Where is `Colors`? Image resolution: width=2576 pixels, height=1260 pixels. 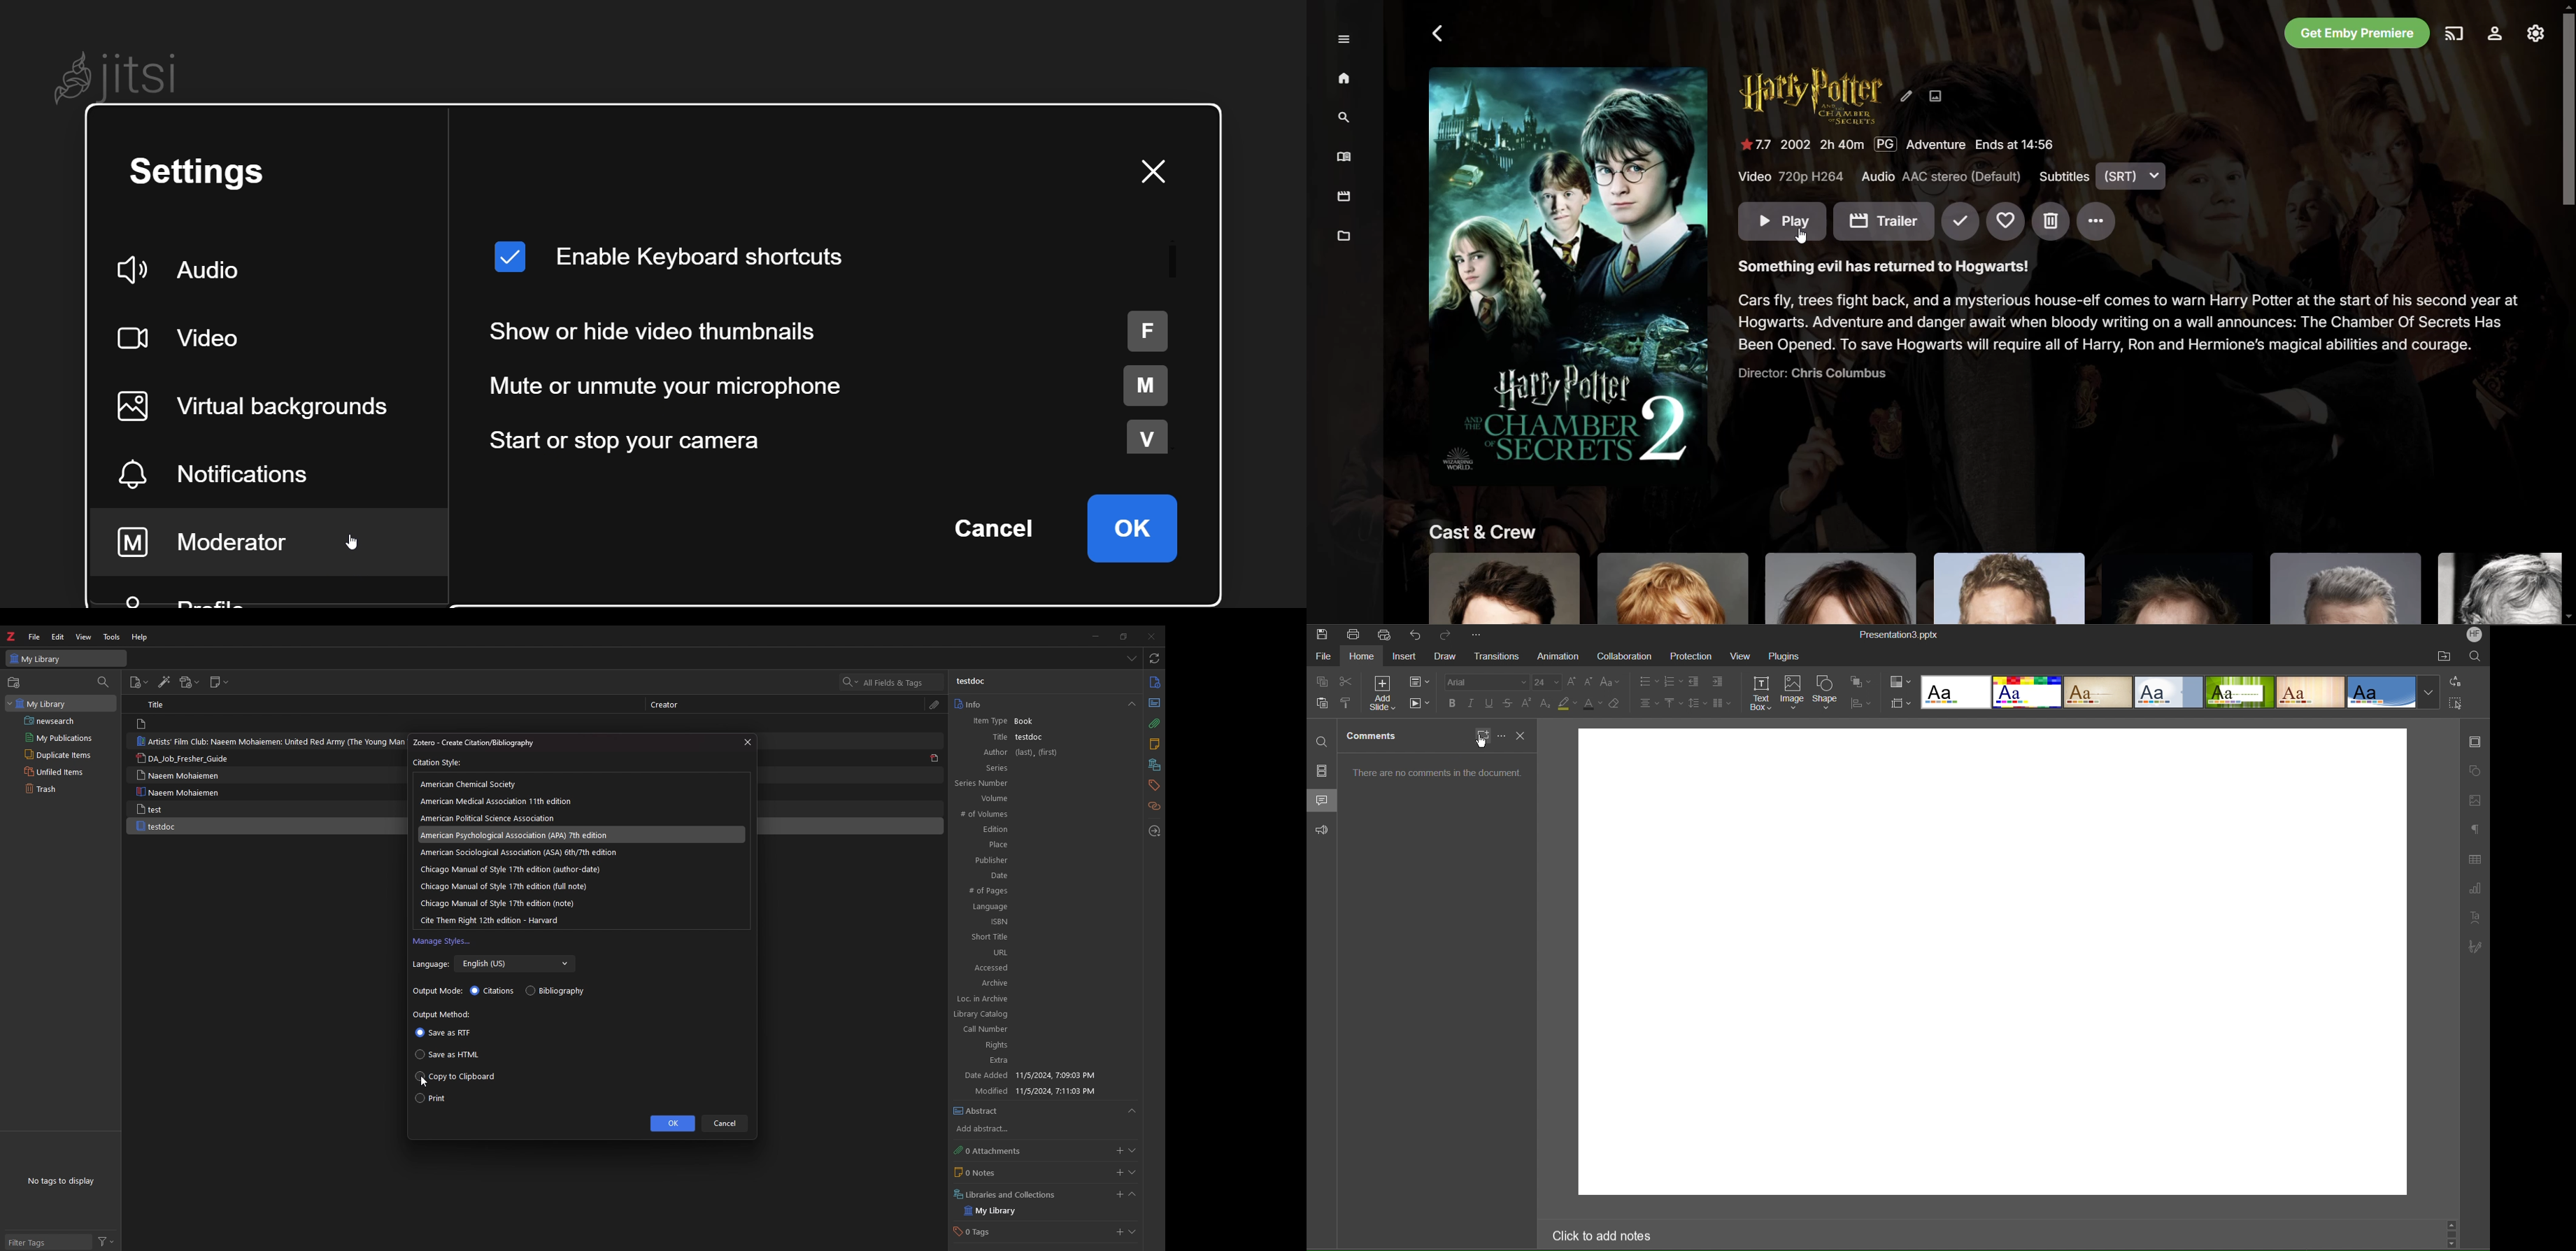 Colors is located at coordinates (1900, 682).